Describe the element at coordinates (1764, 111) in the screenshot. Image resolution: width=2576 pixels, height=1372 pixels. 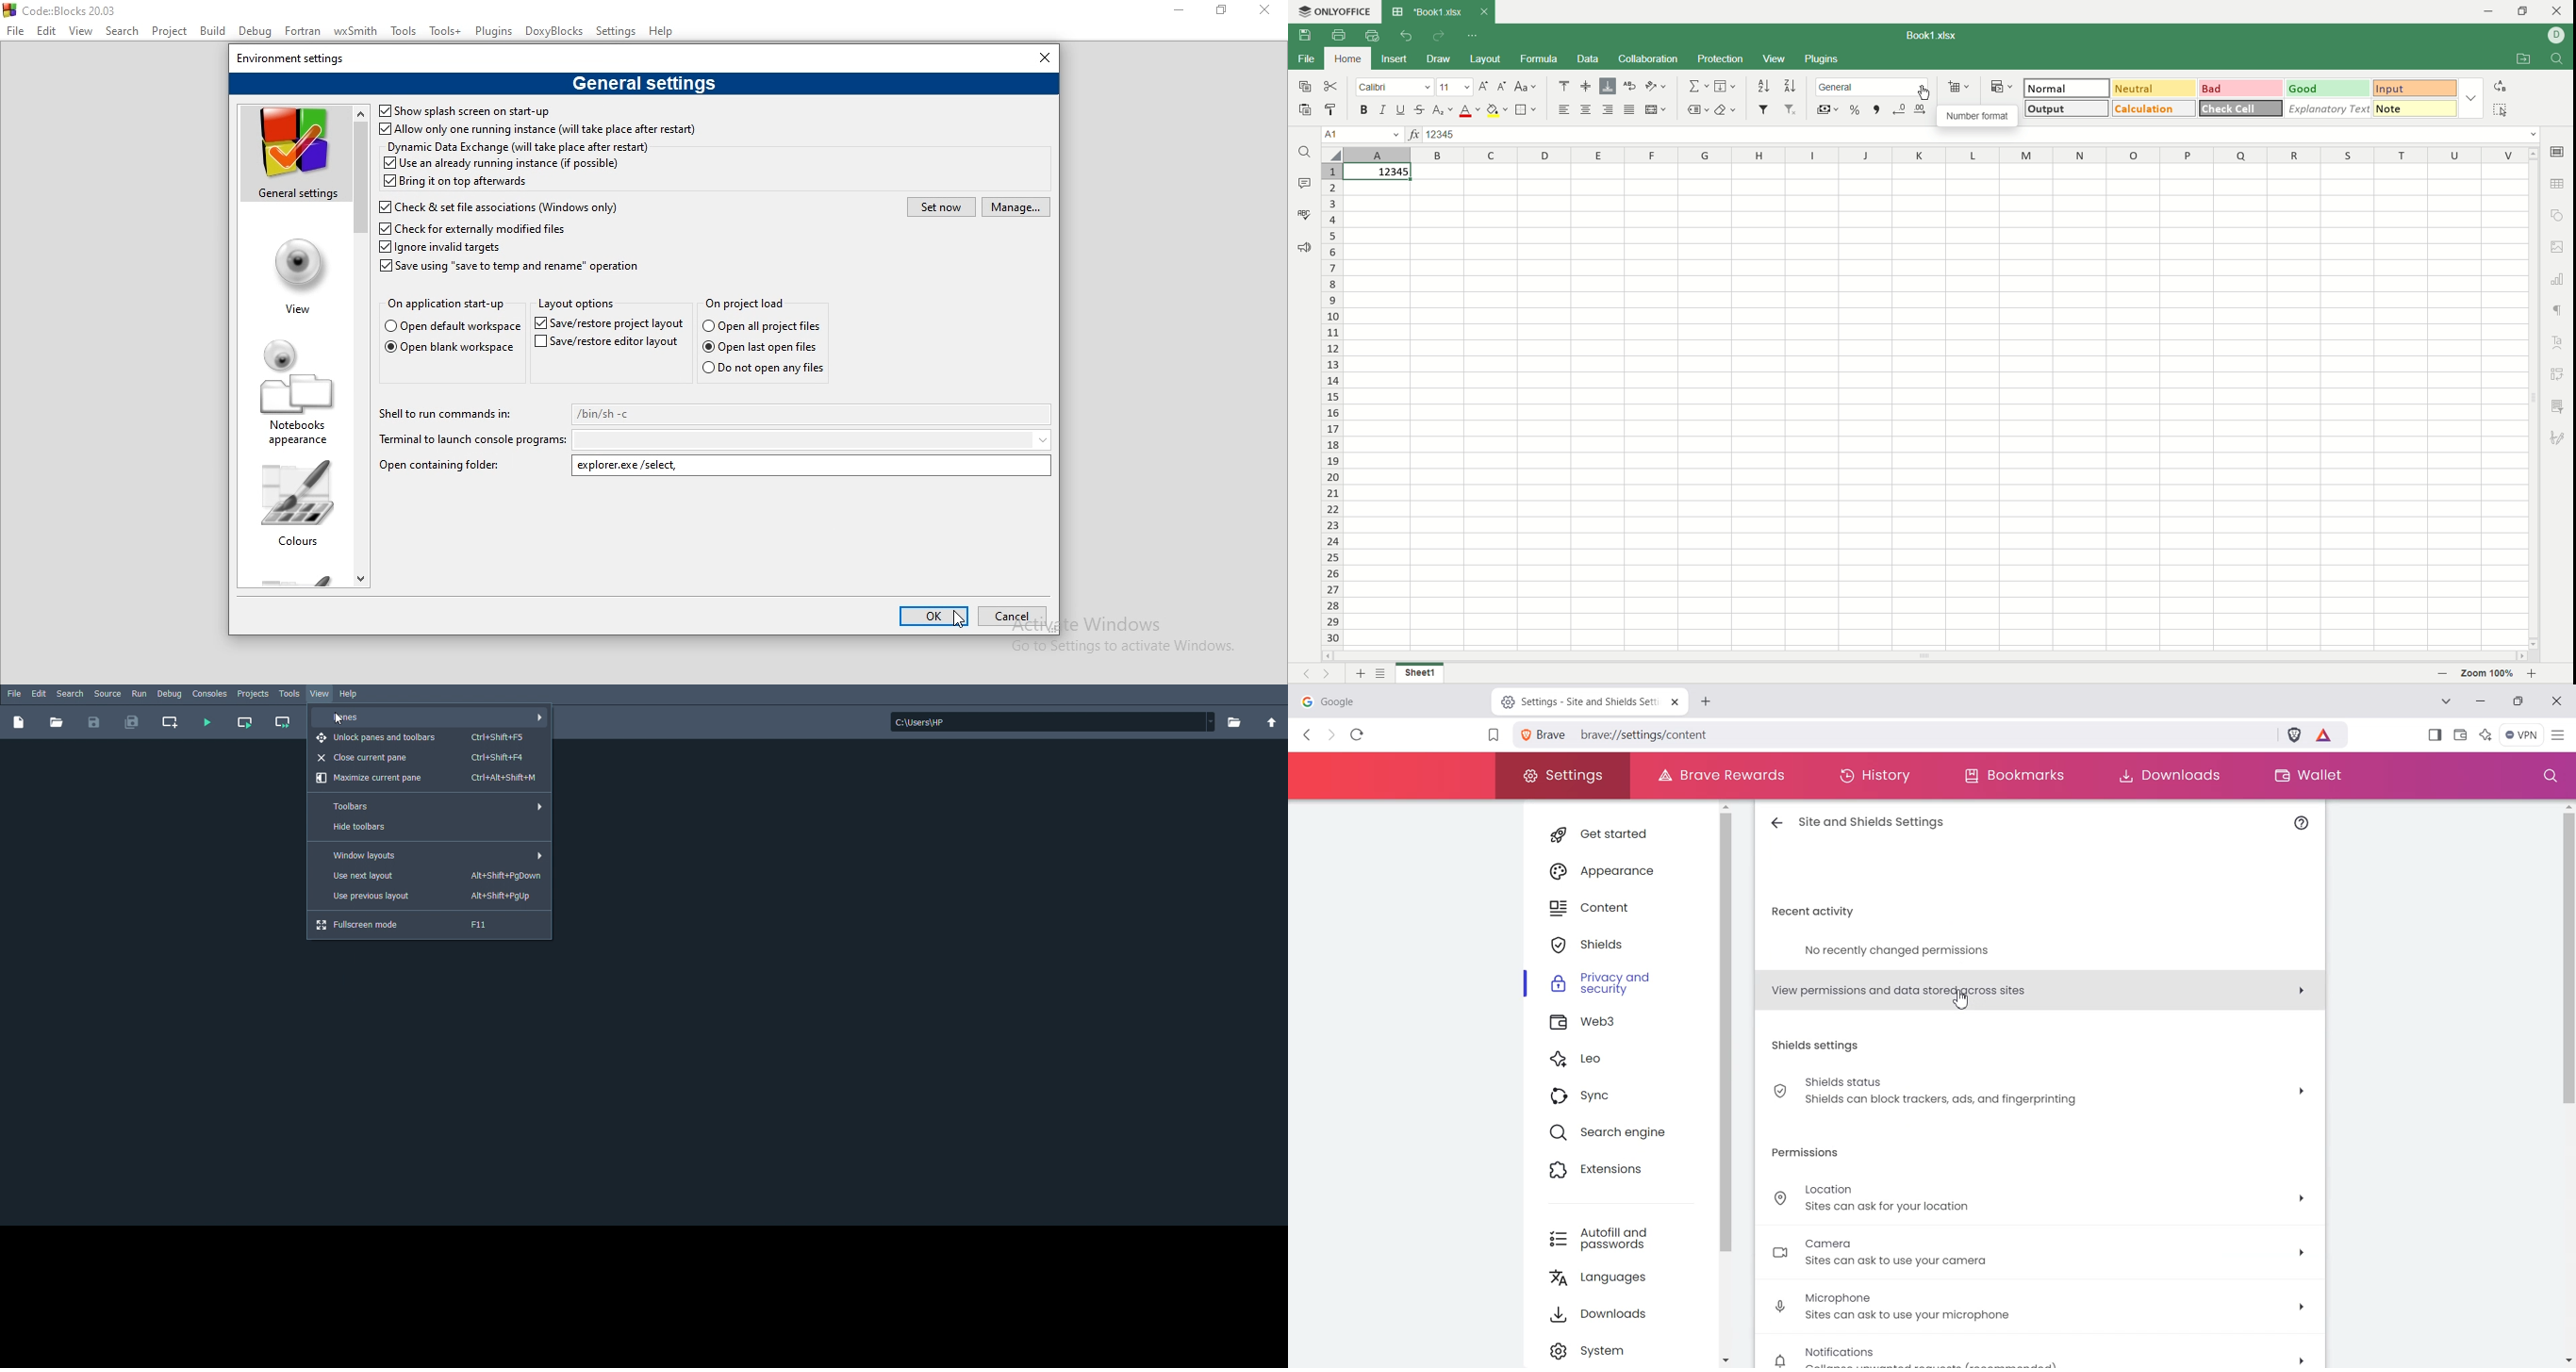
I see `filter` at that location.